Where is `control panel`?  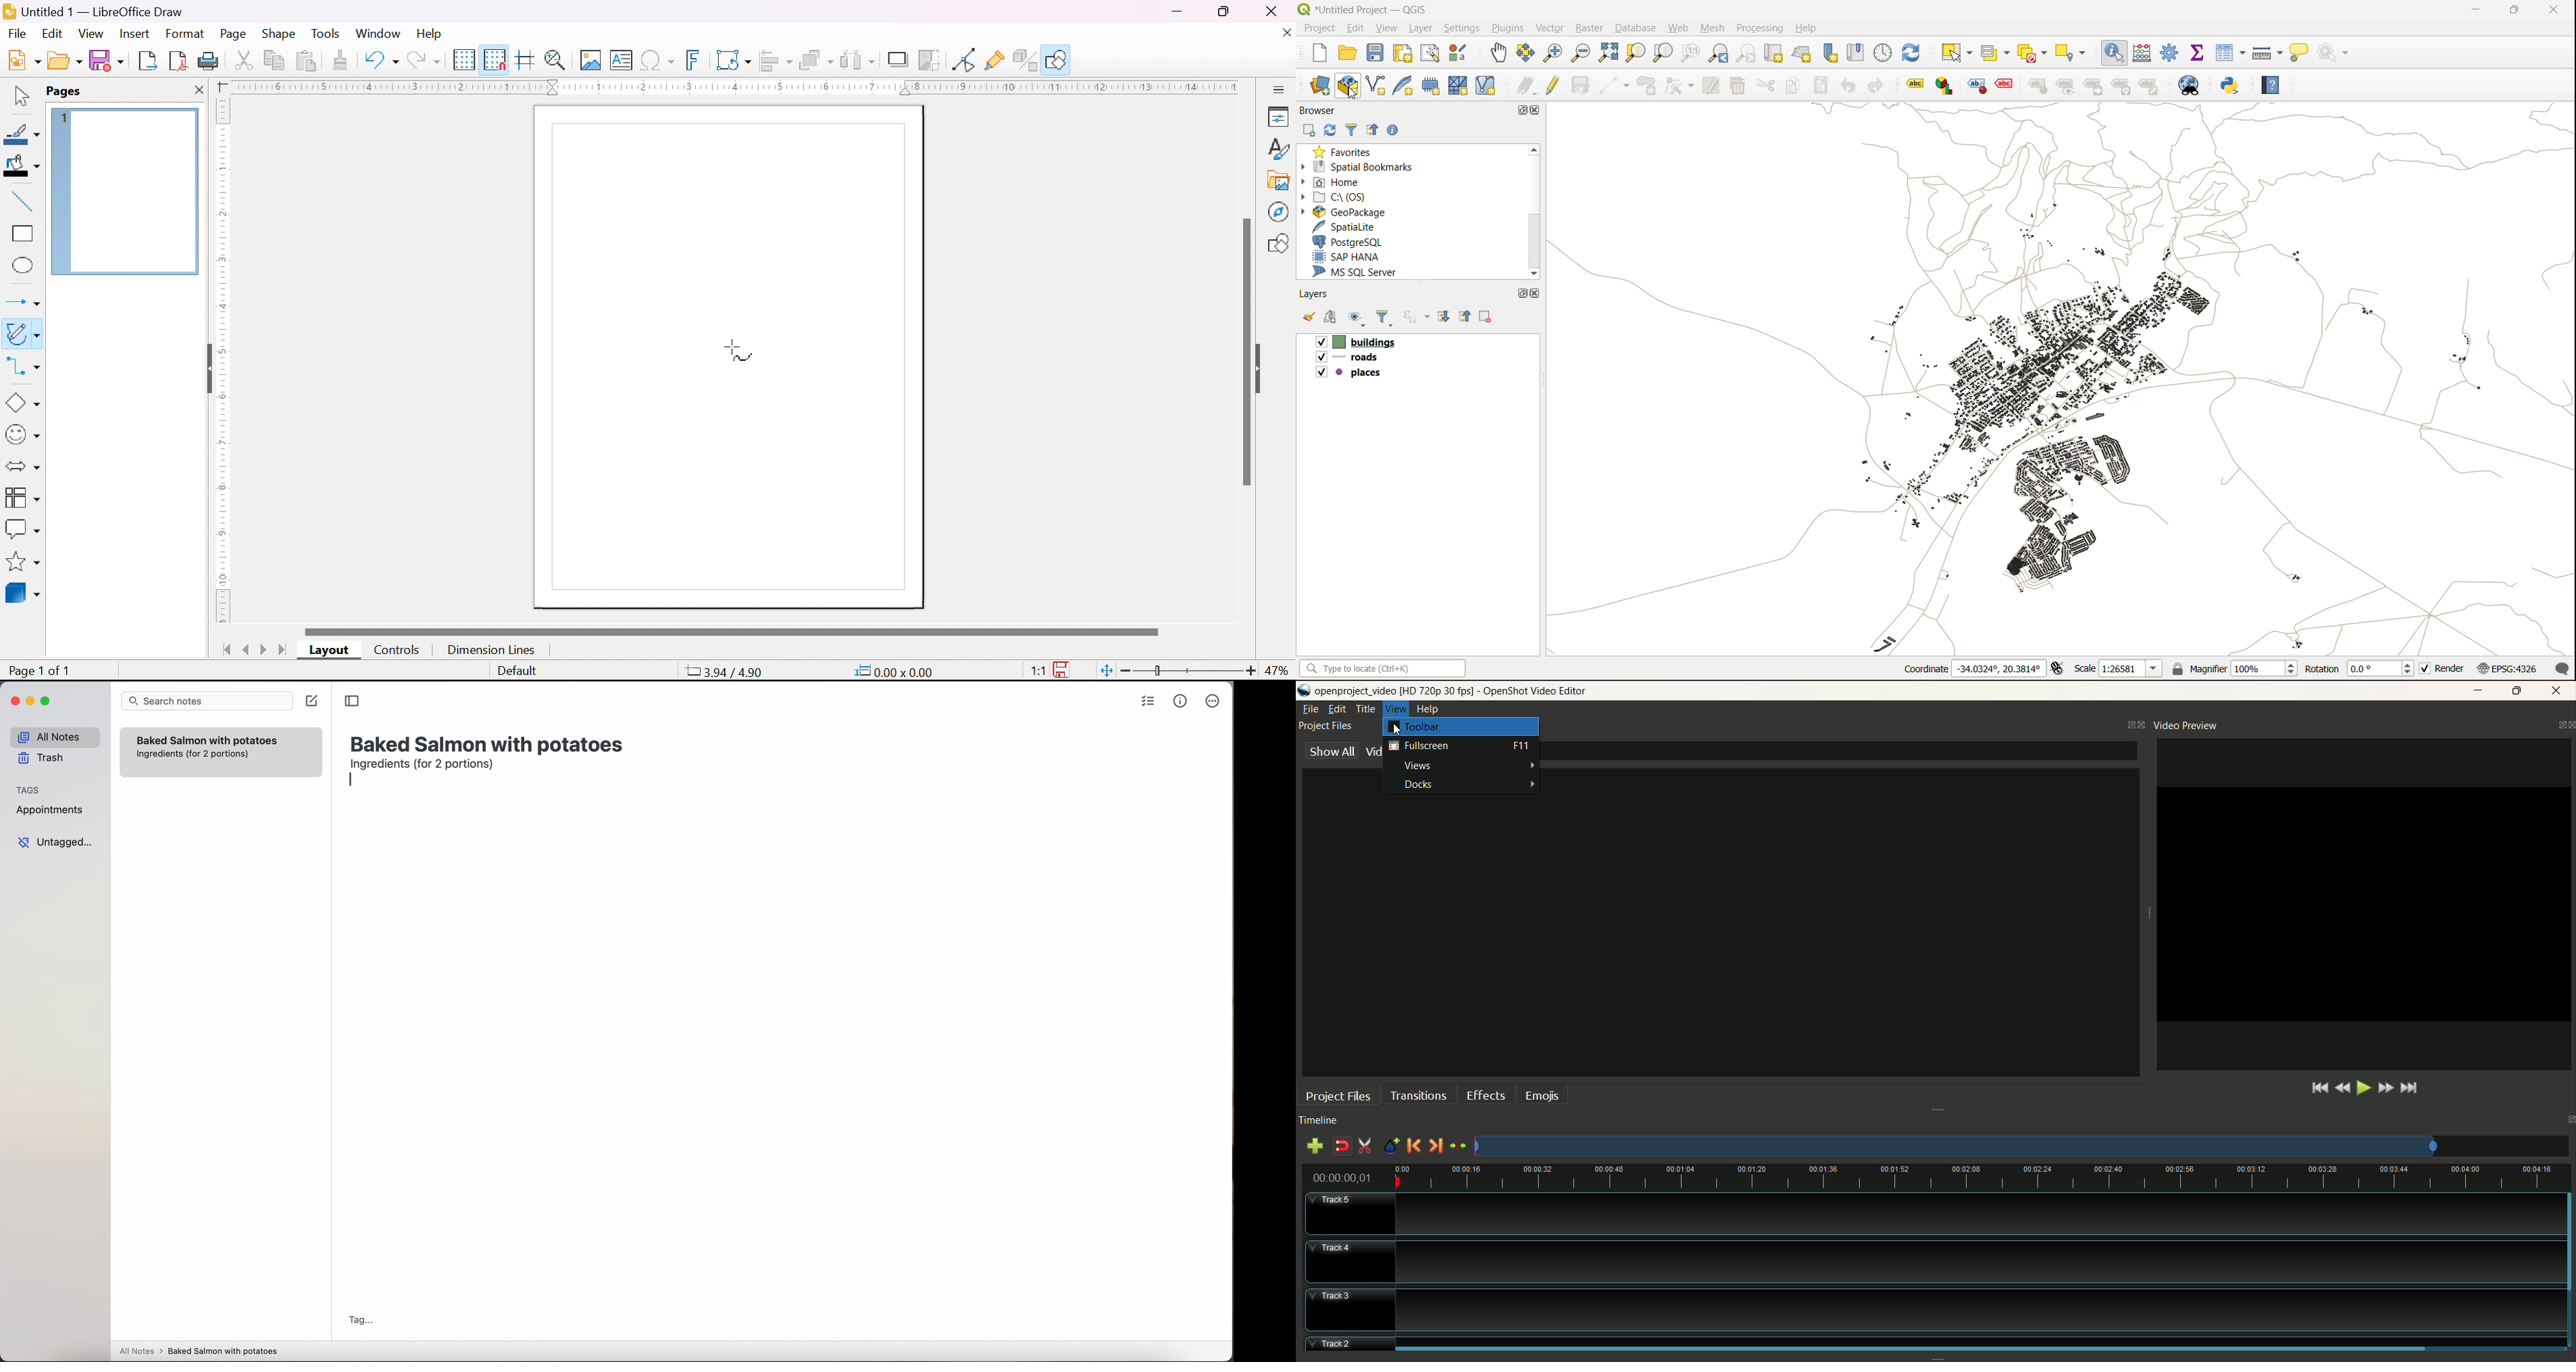
control panel is located at coordinates (1884, 53).